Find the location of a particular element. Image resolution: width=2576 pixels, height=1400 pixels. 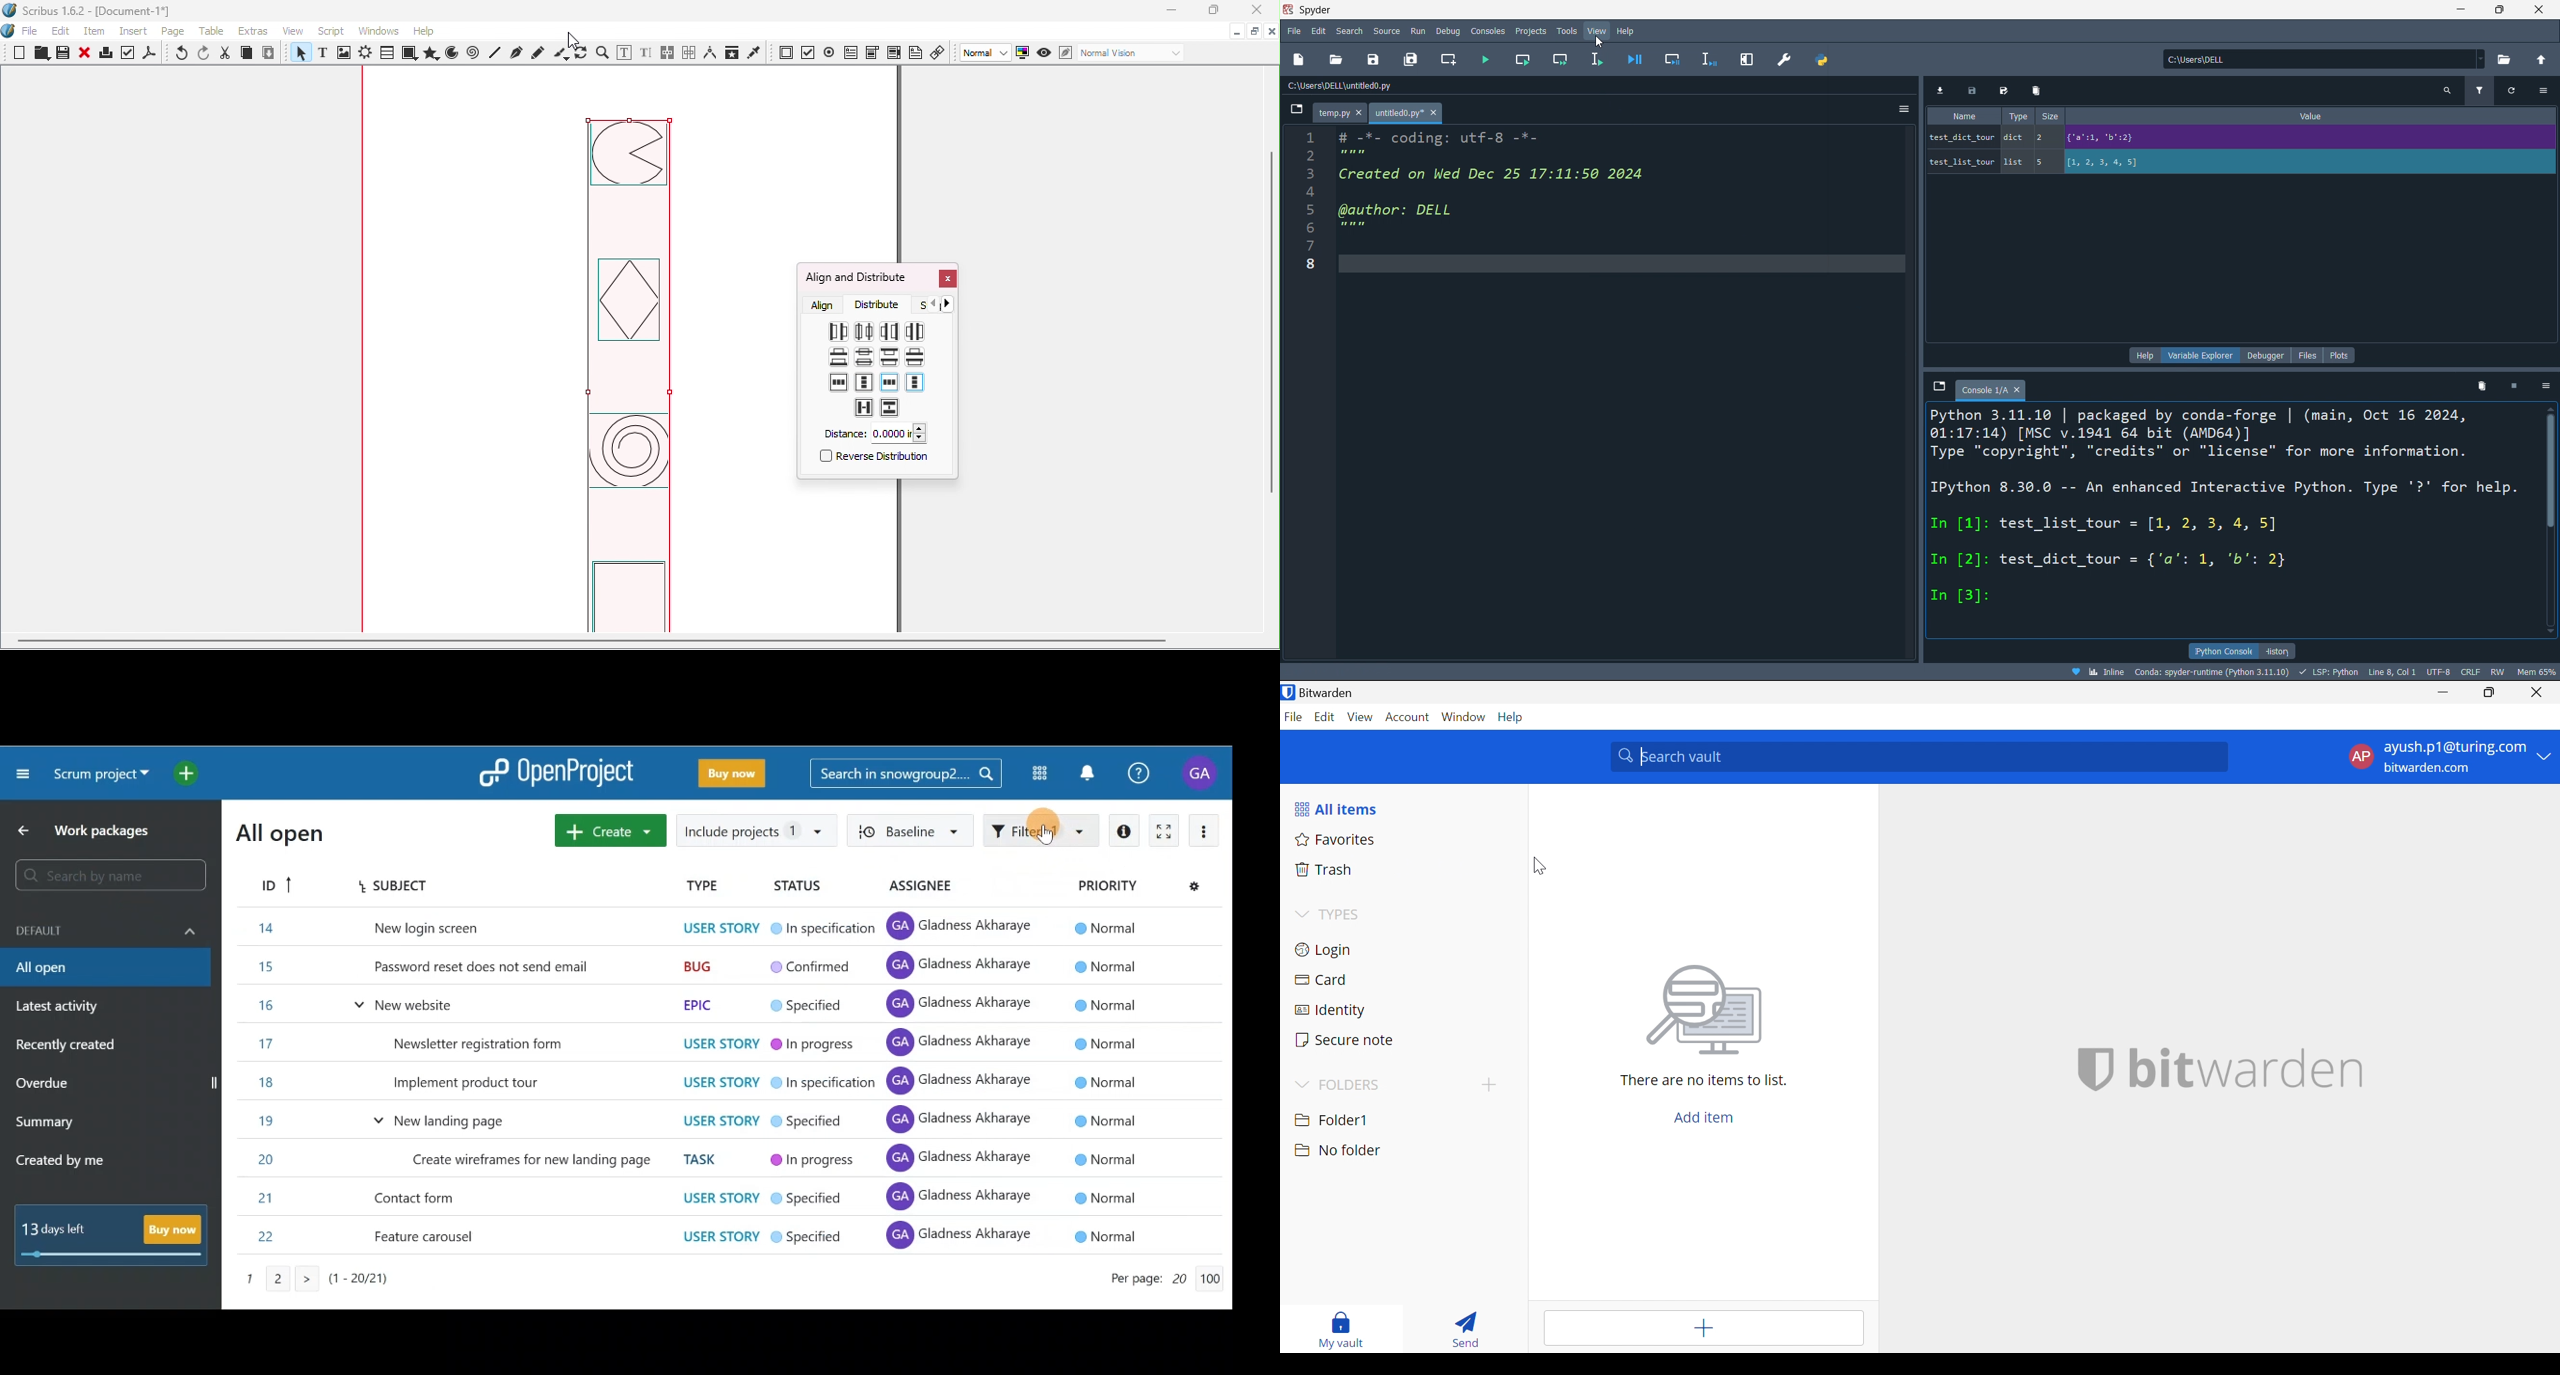

Item 5 is located at coordinates (702, 1080).